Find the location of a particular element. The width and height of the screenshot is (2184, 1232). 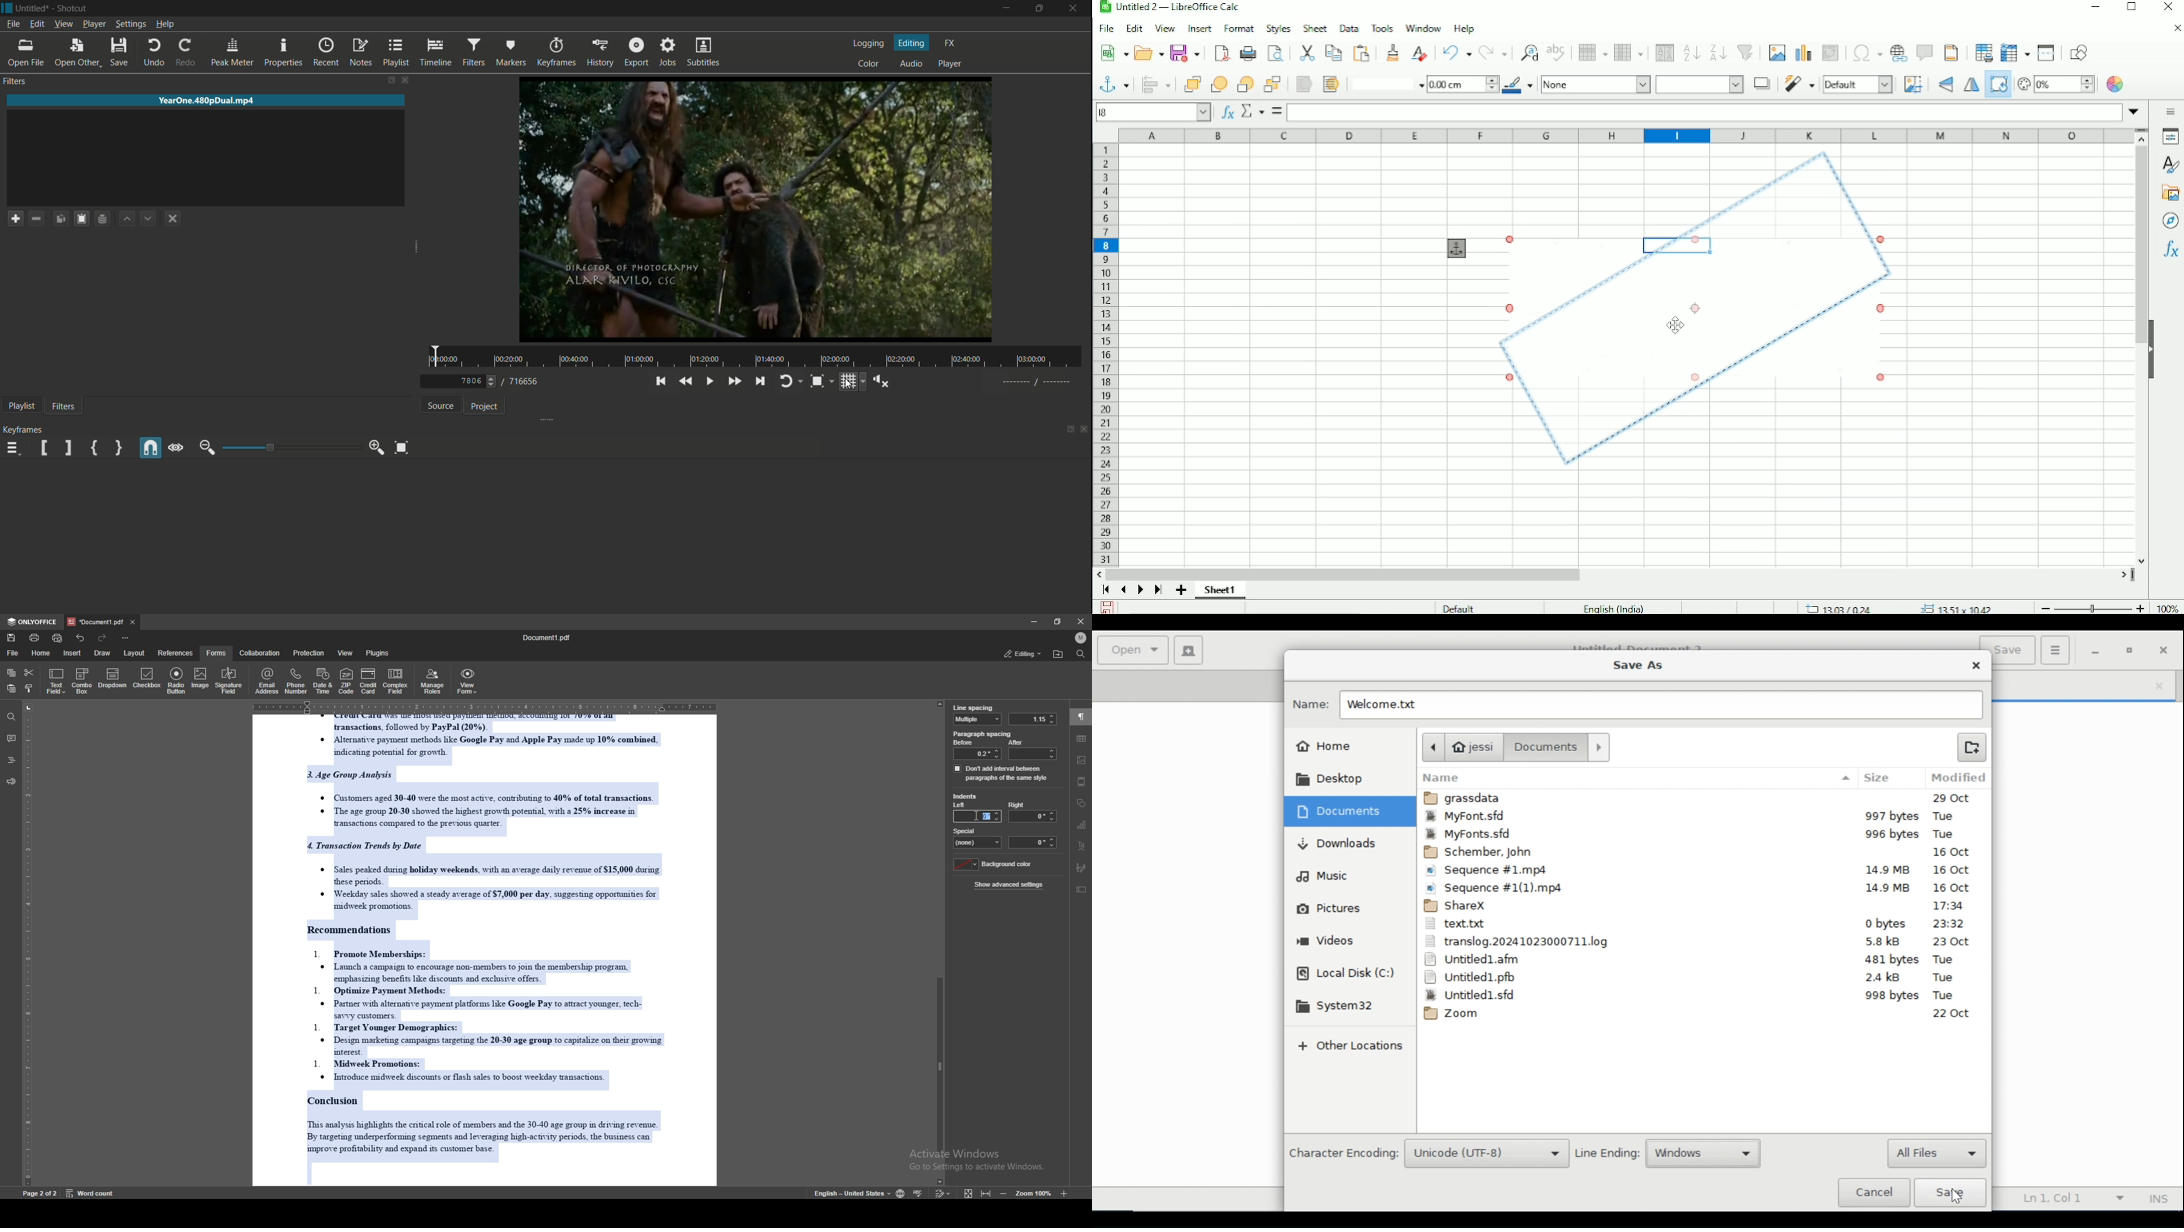

Save is located at coordinates (1185, 53).